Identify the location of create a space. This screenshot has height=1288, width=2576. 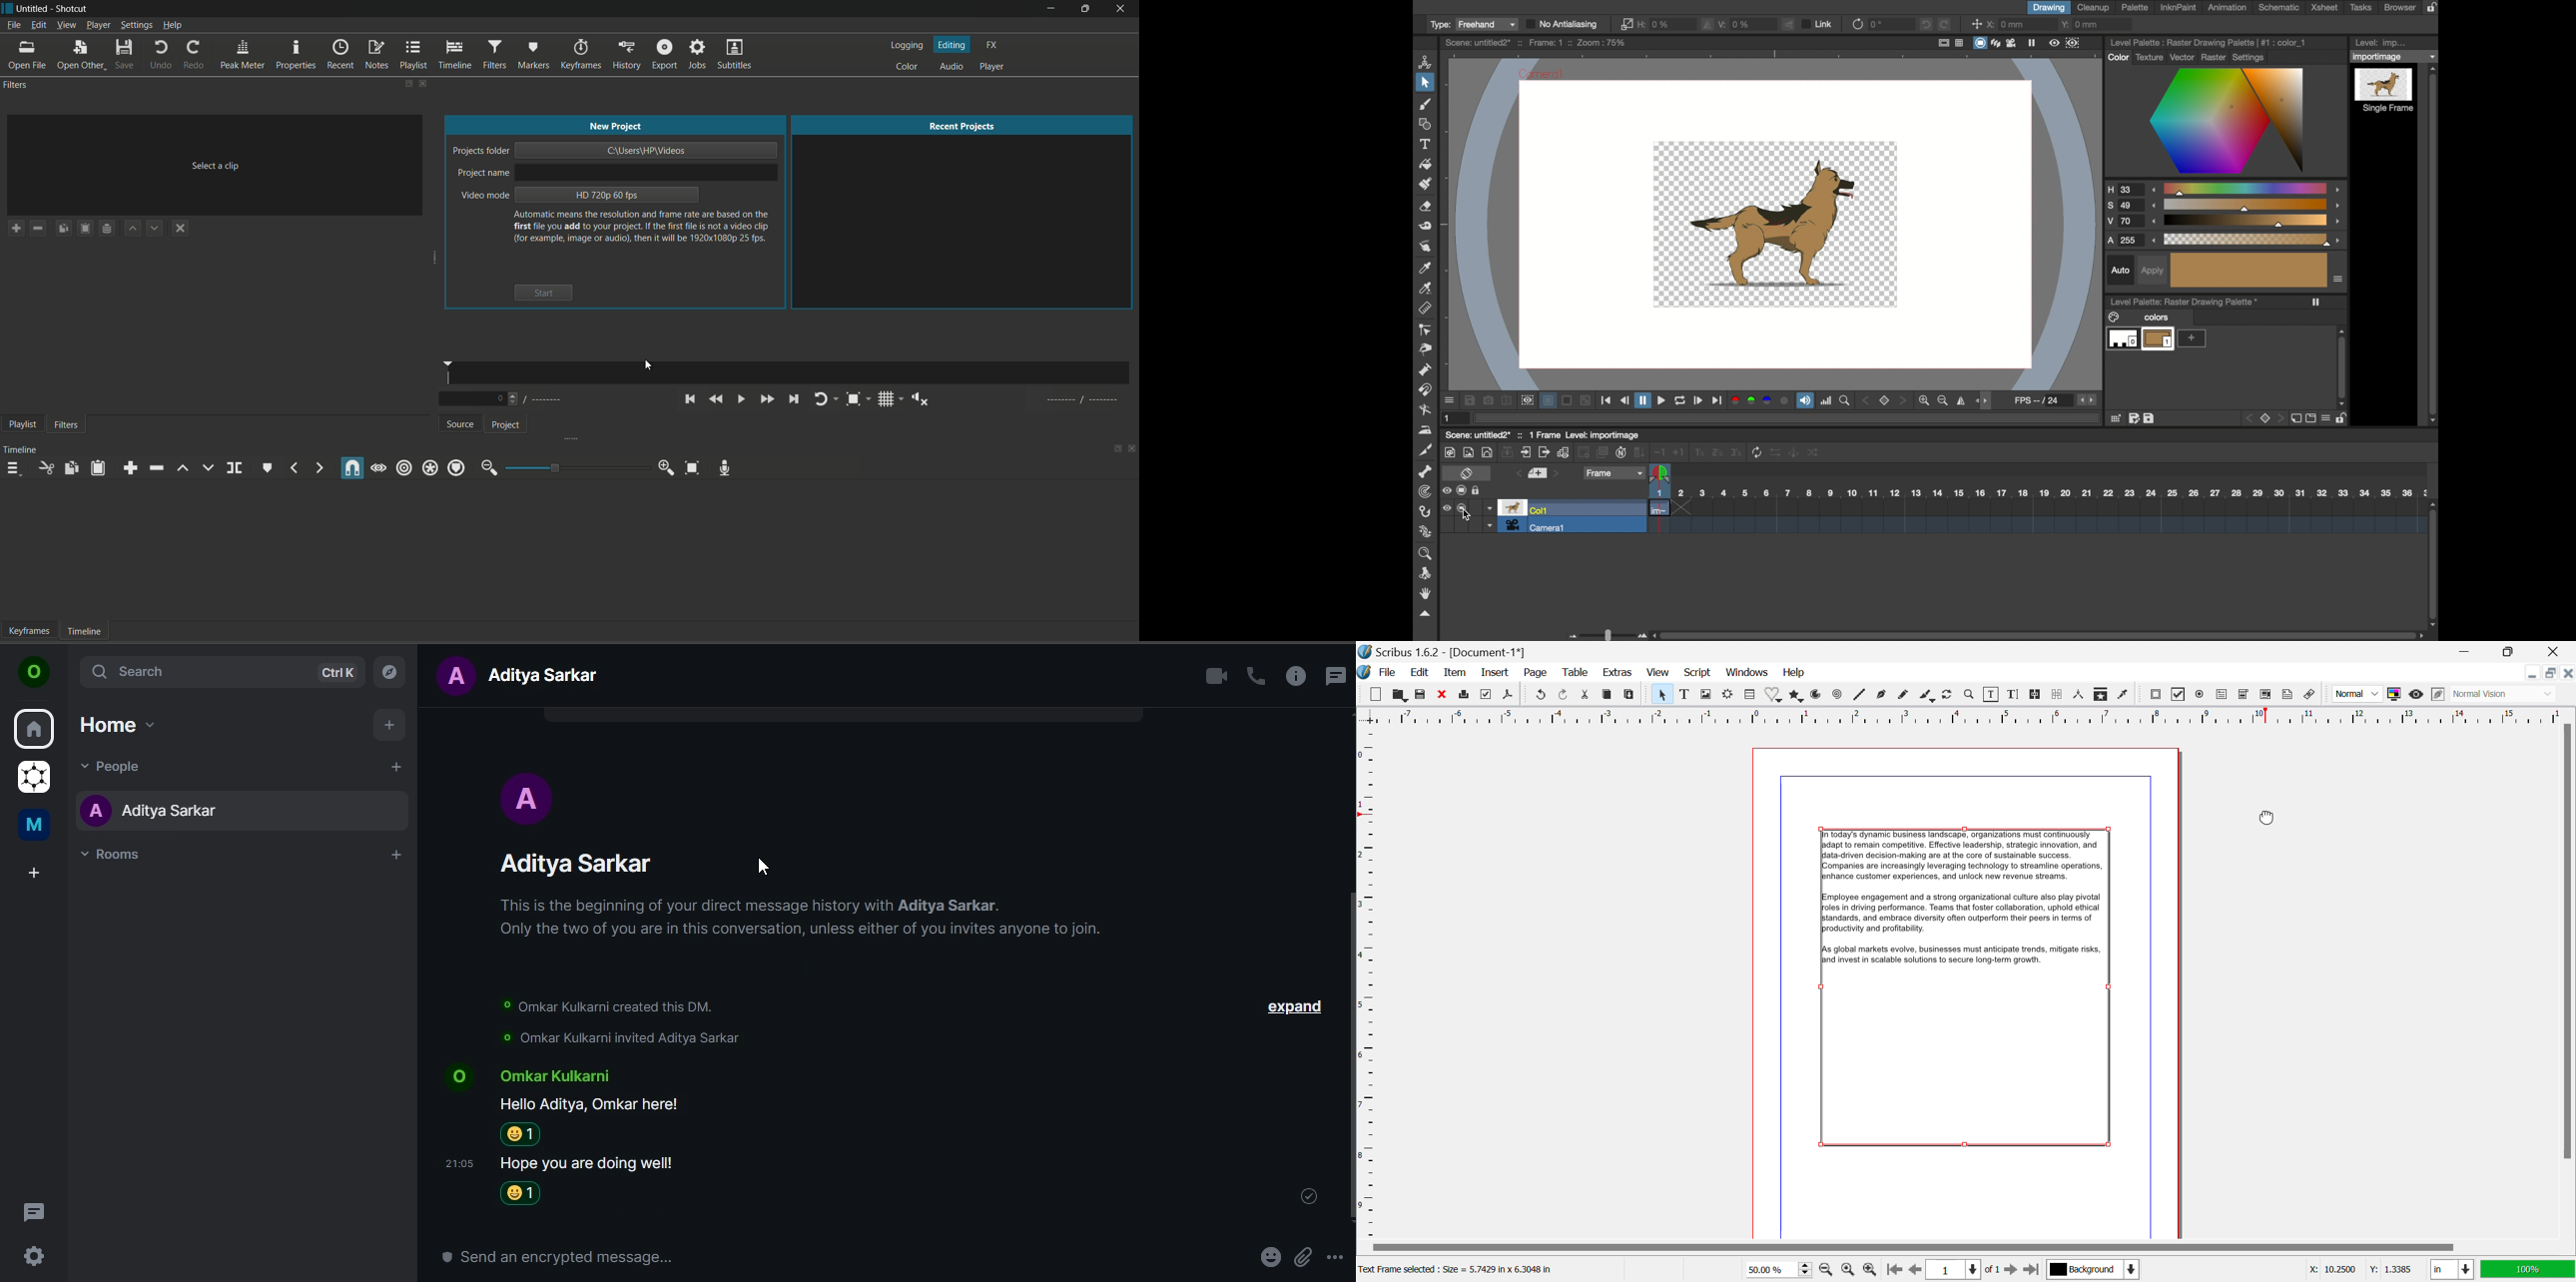
(33, 875).